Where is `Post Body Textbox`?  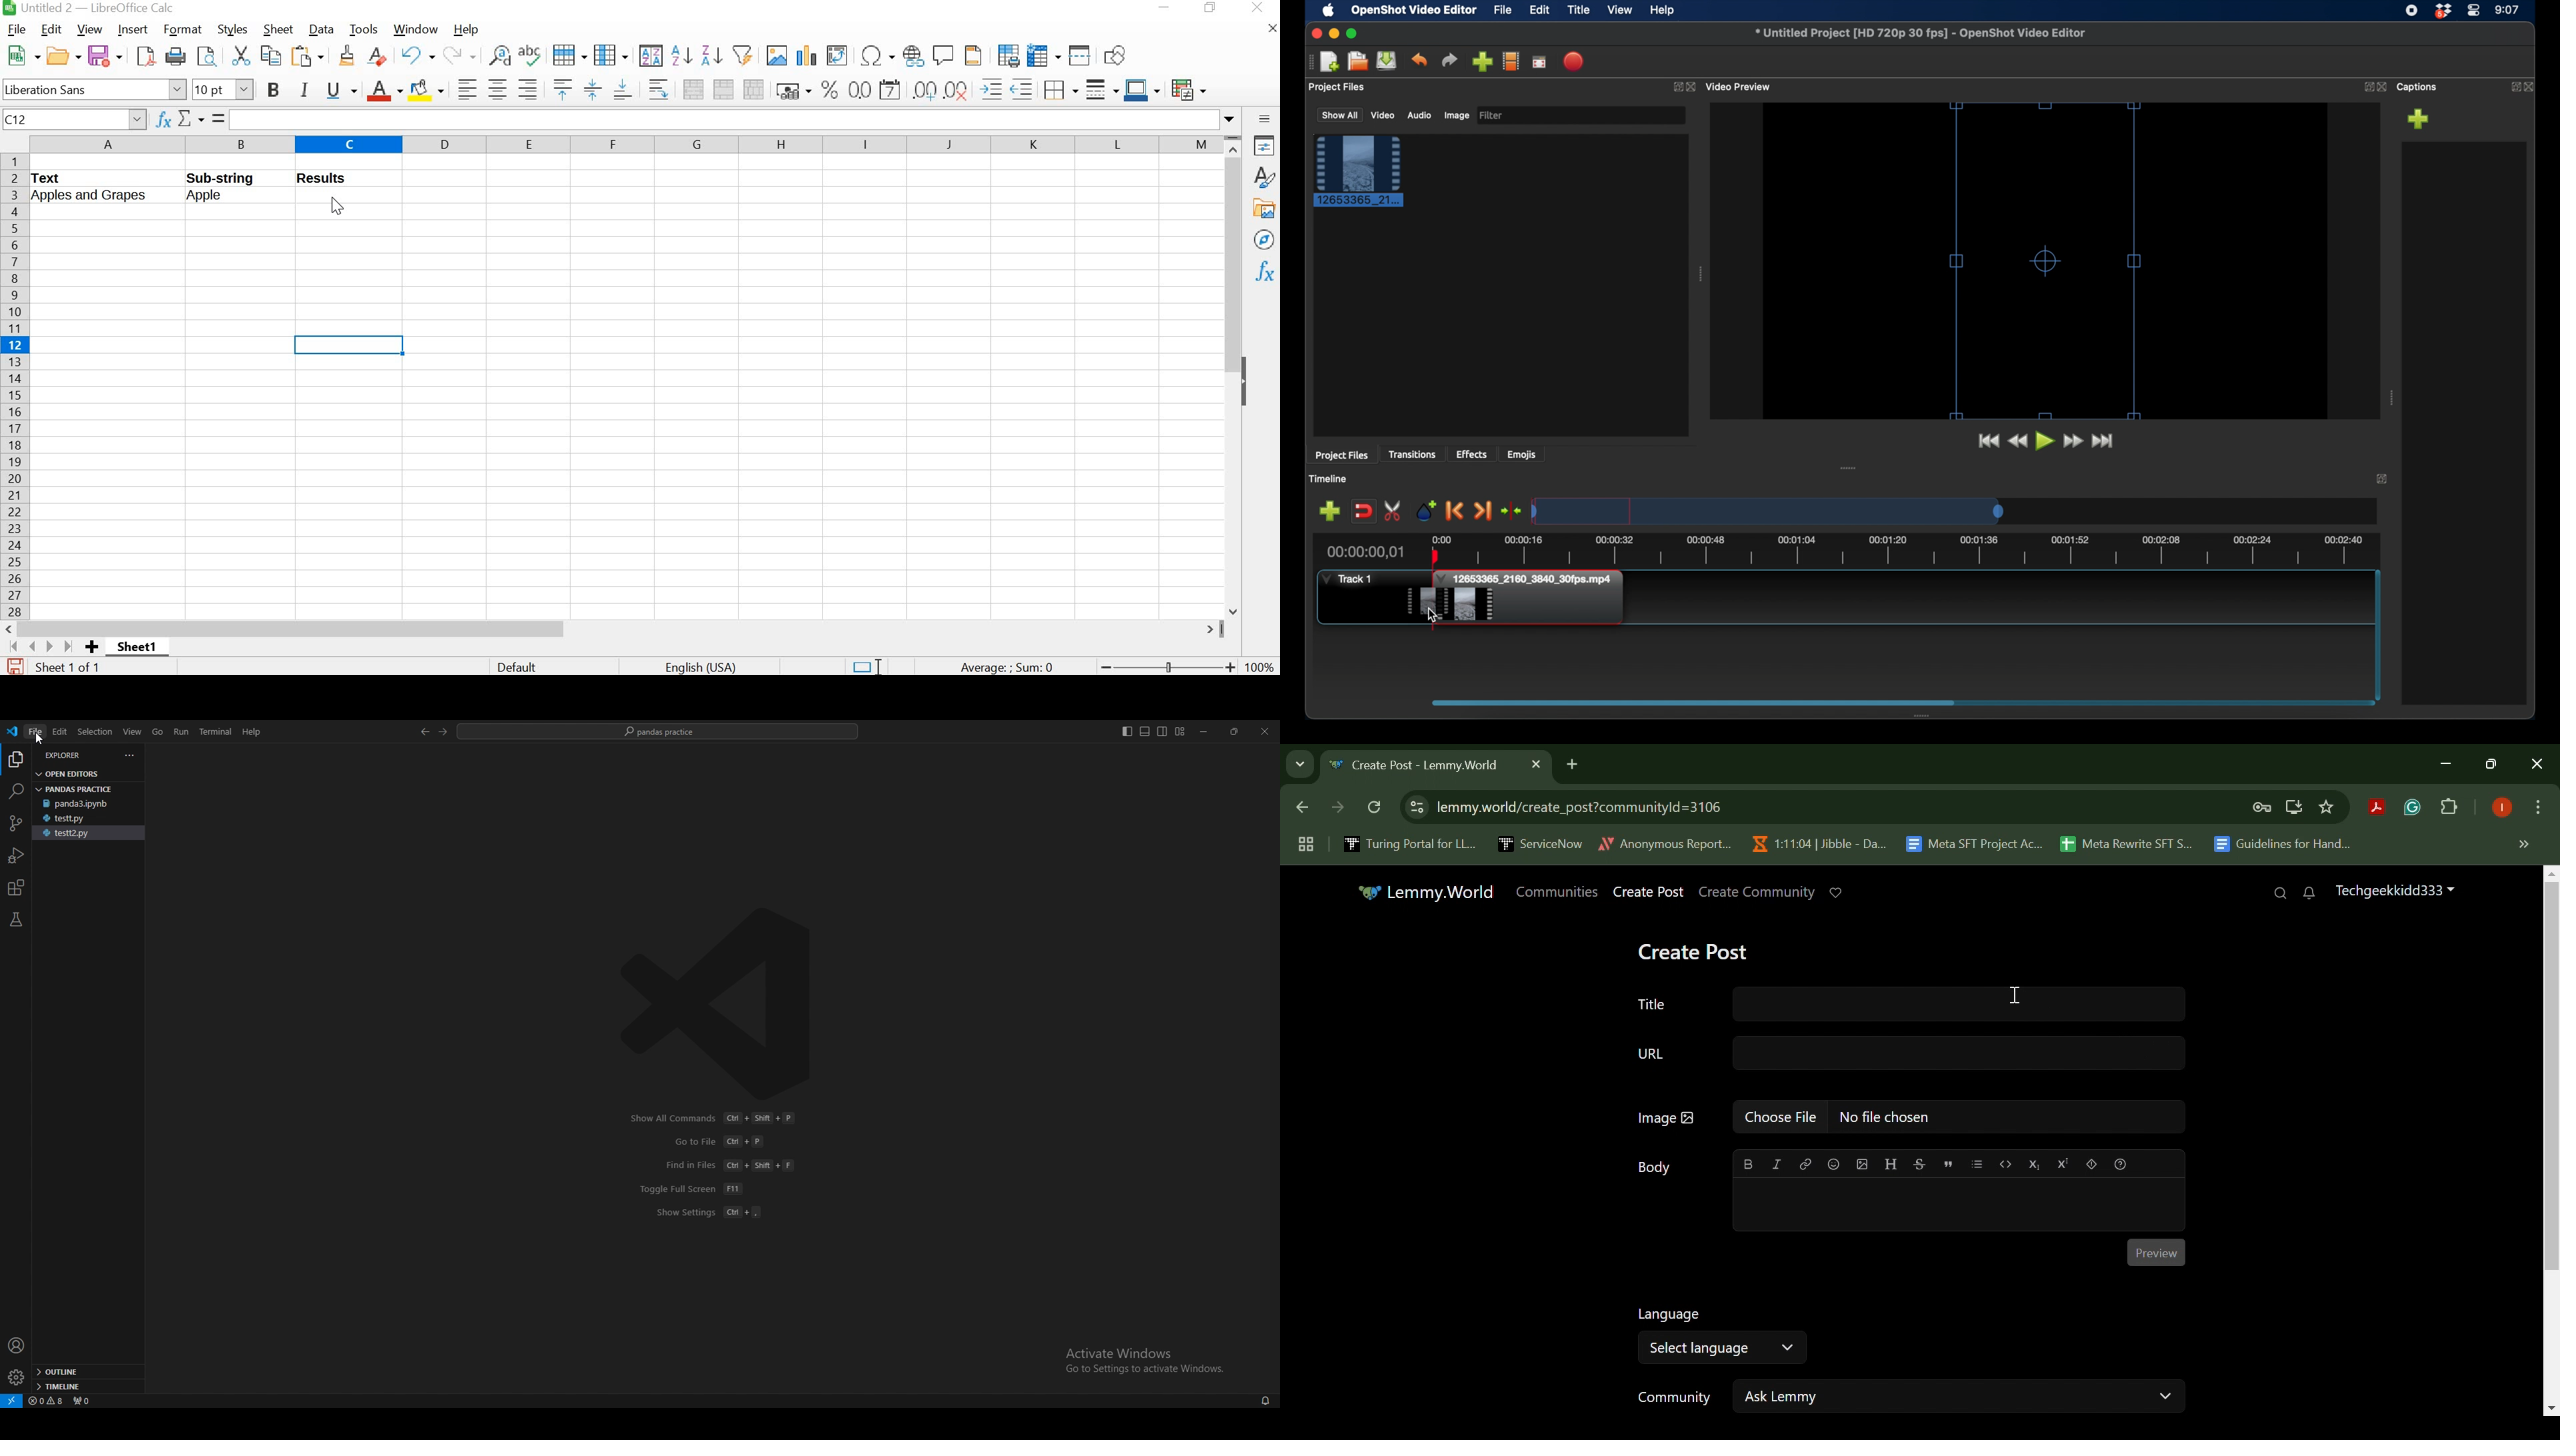 Post Body Textbox is located at coordinates (1956, 1204).